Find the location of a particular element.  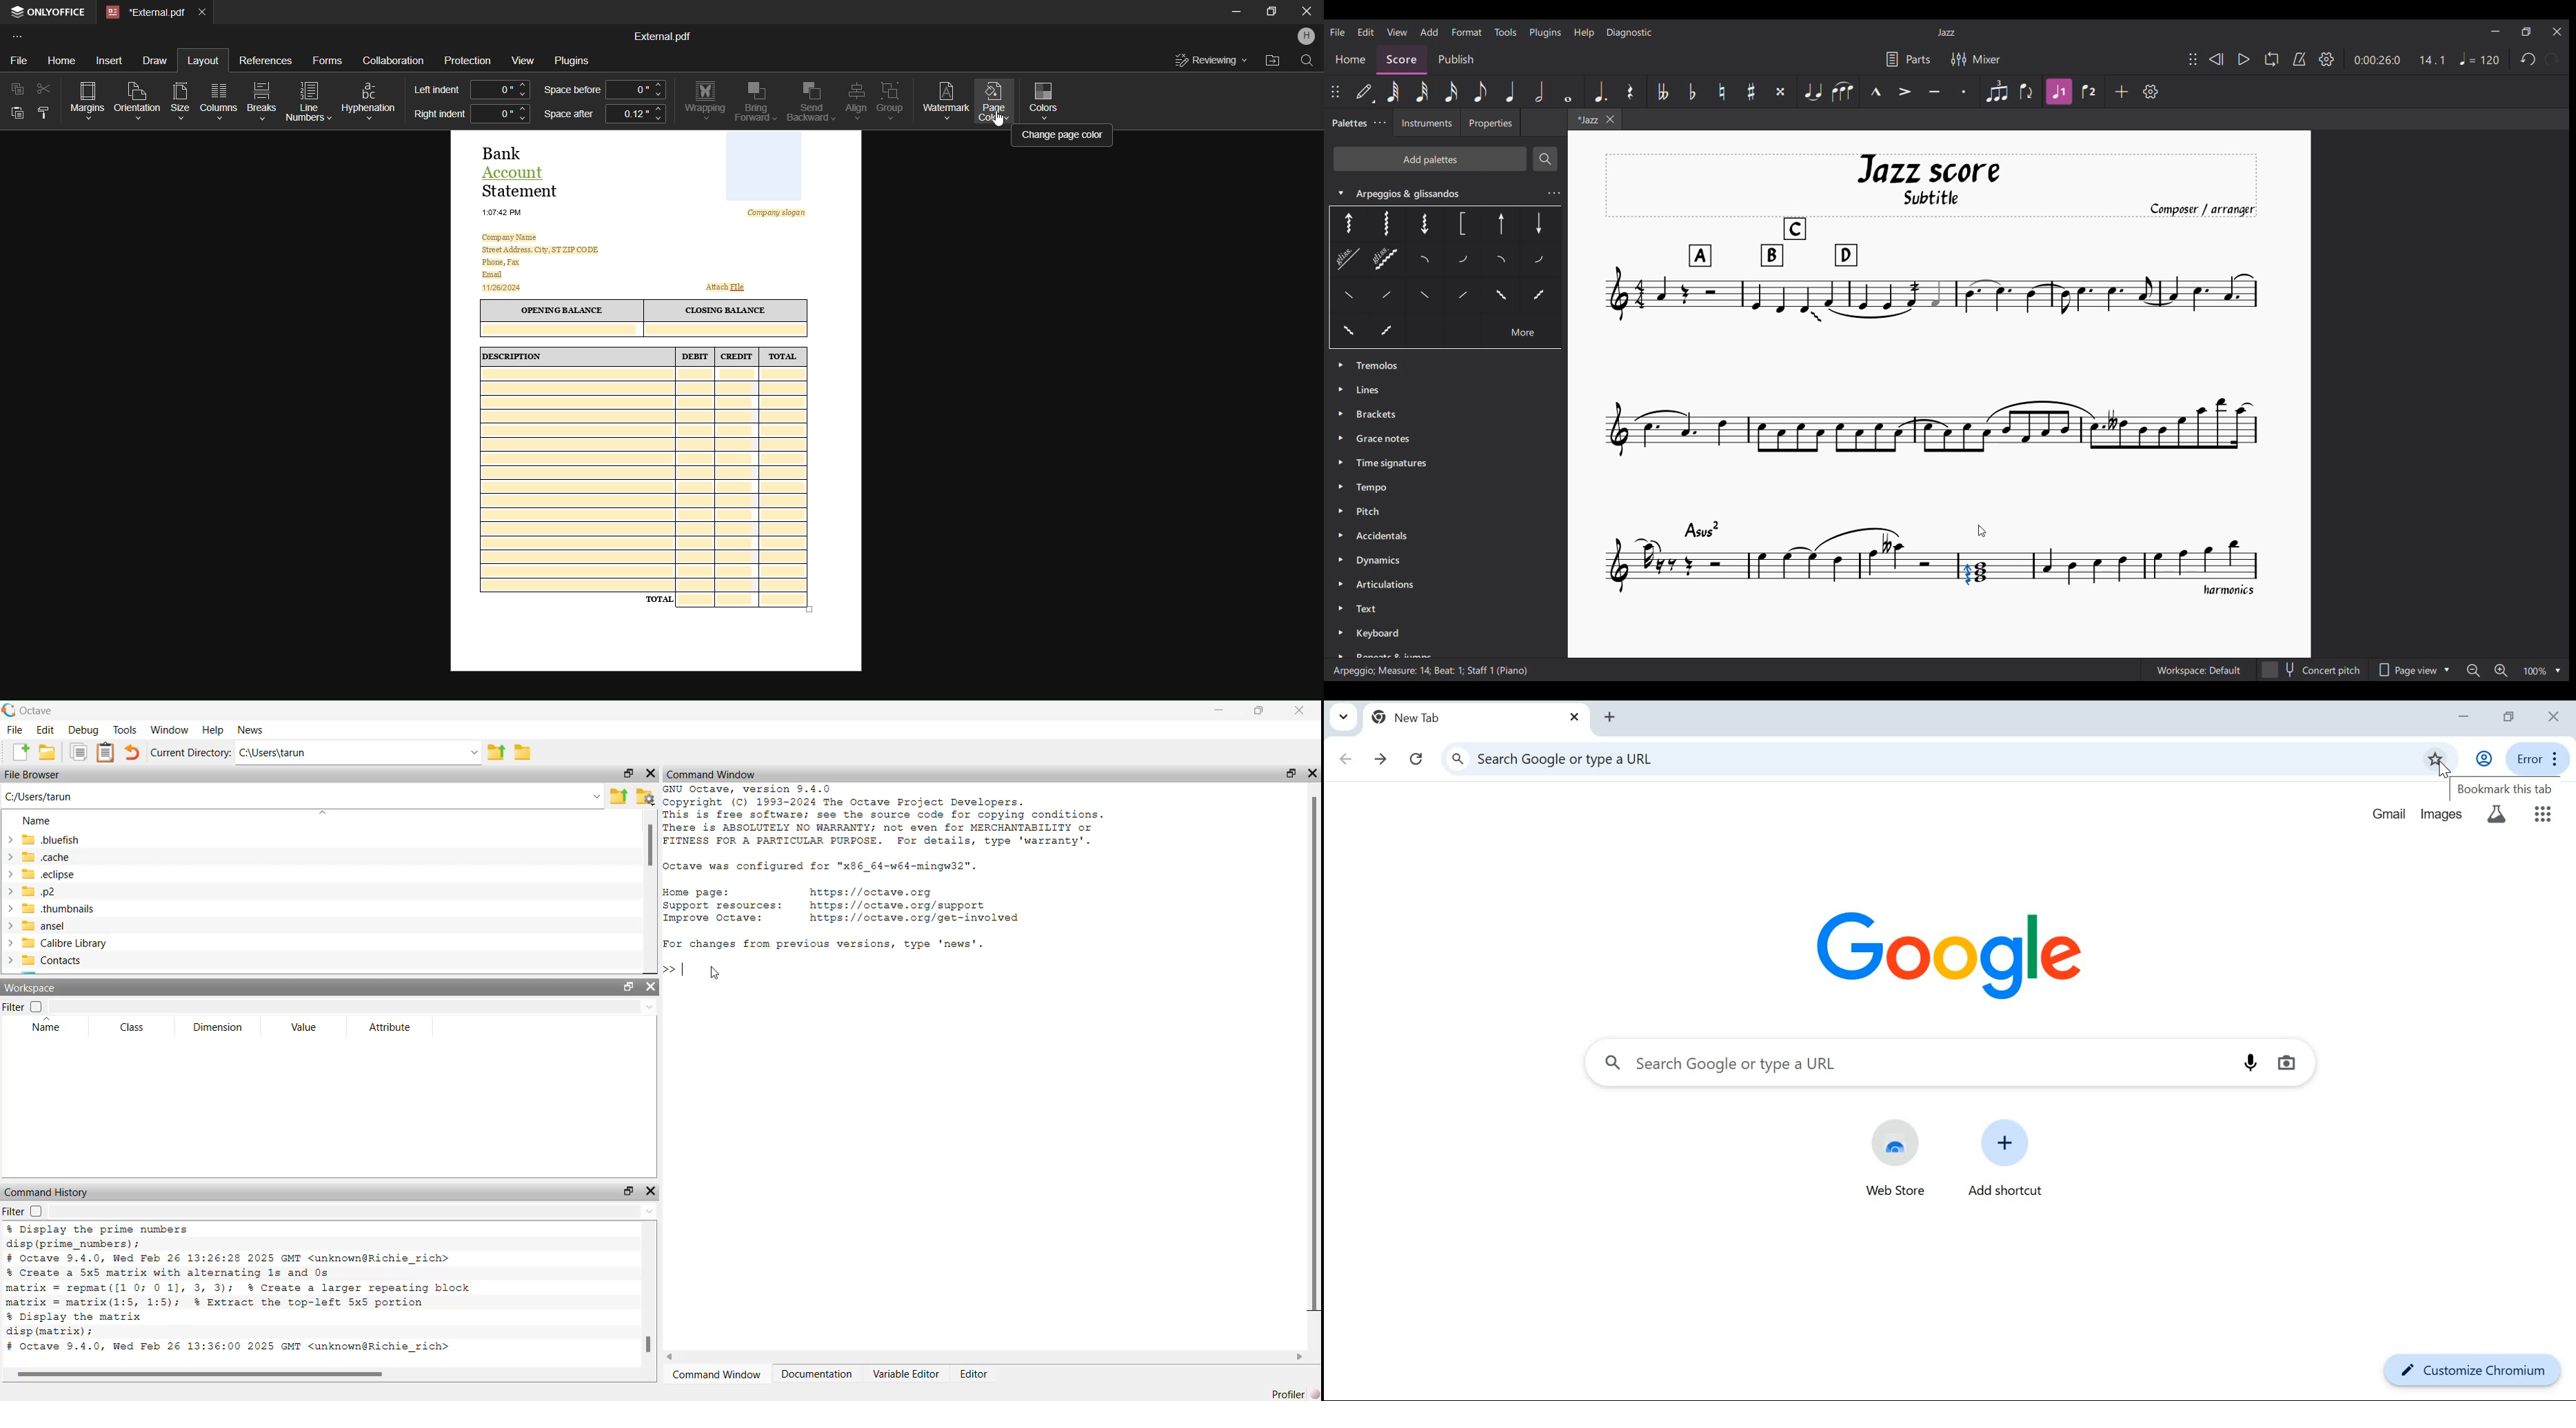

Close tab is located at coordinates (204, 14).